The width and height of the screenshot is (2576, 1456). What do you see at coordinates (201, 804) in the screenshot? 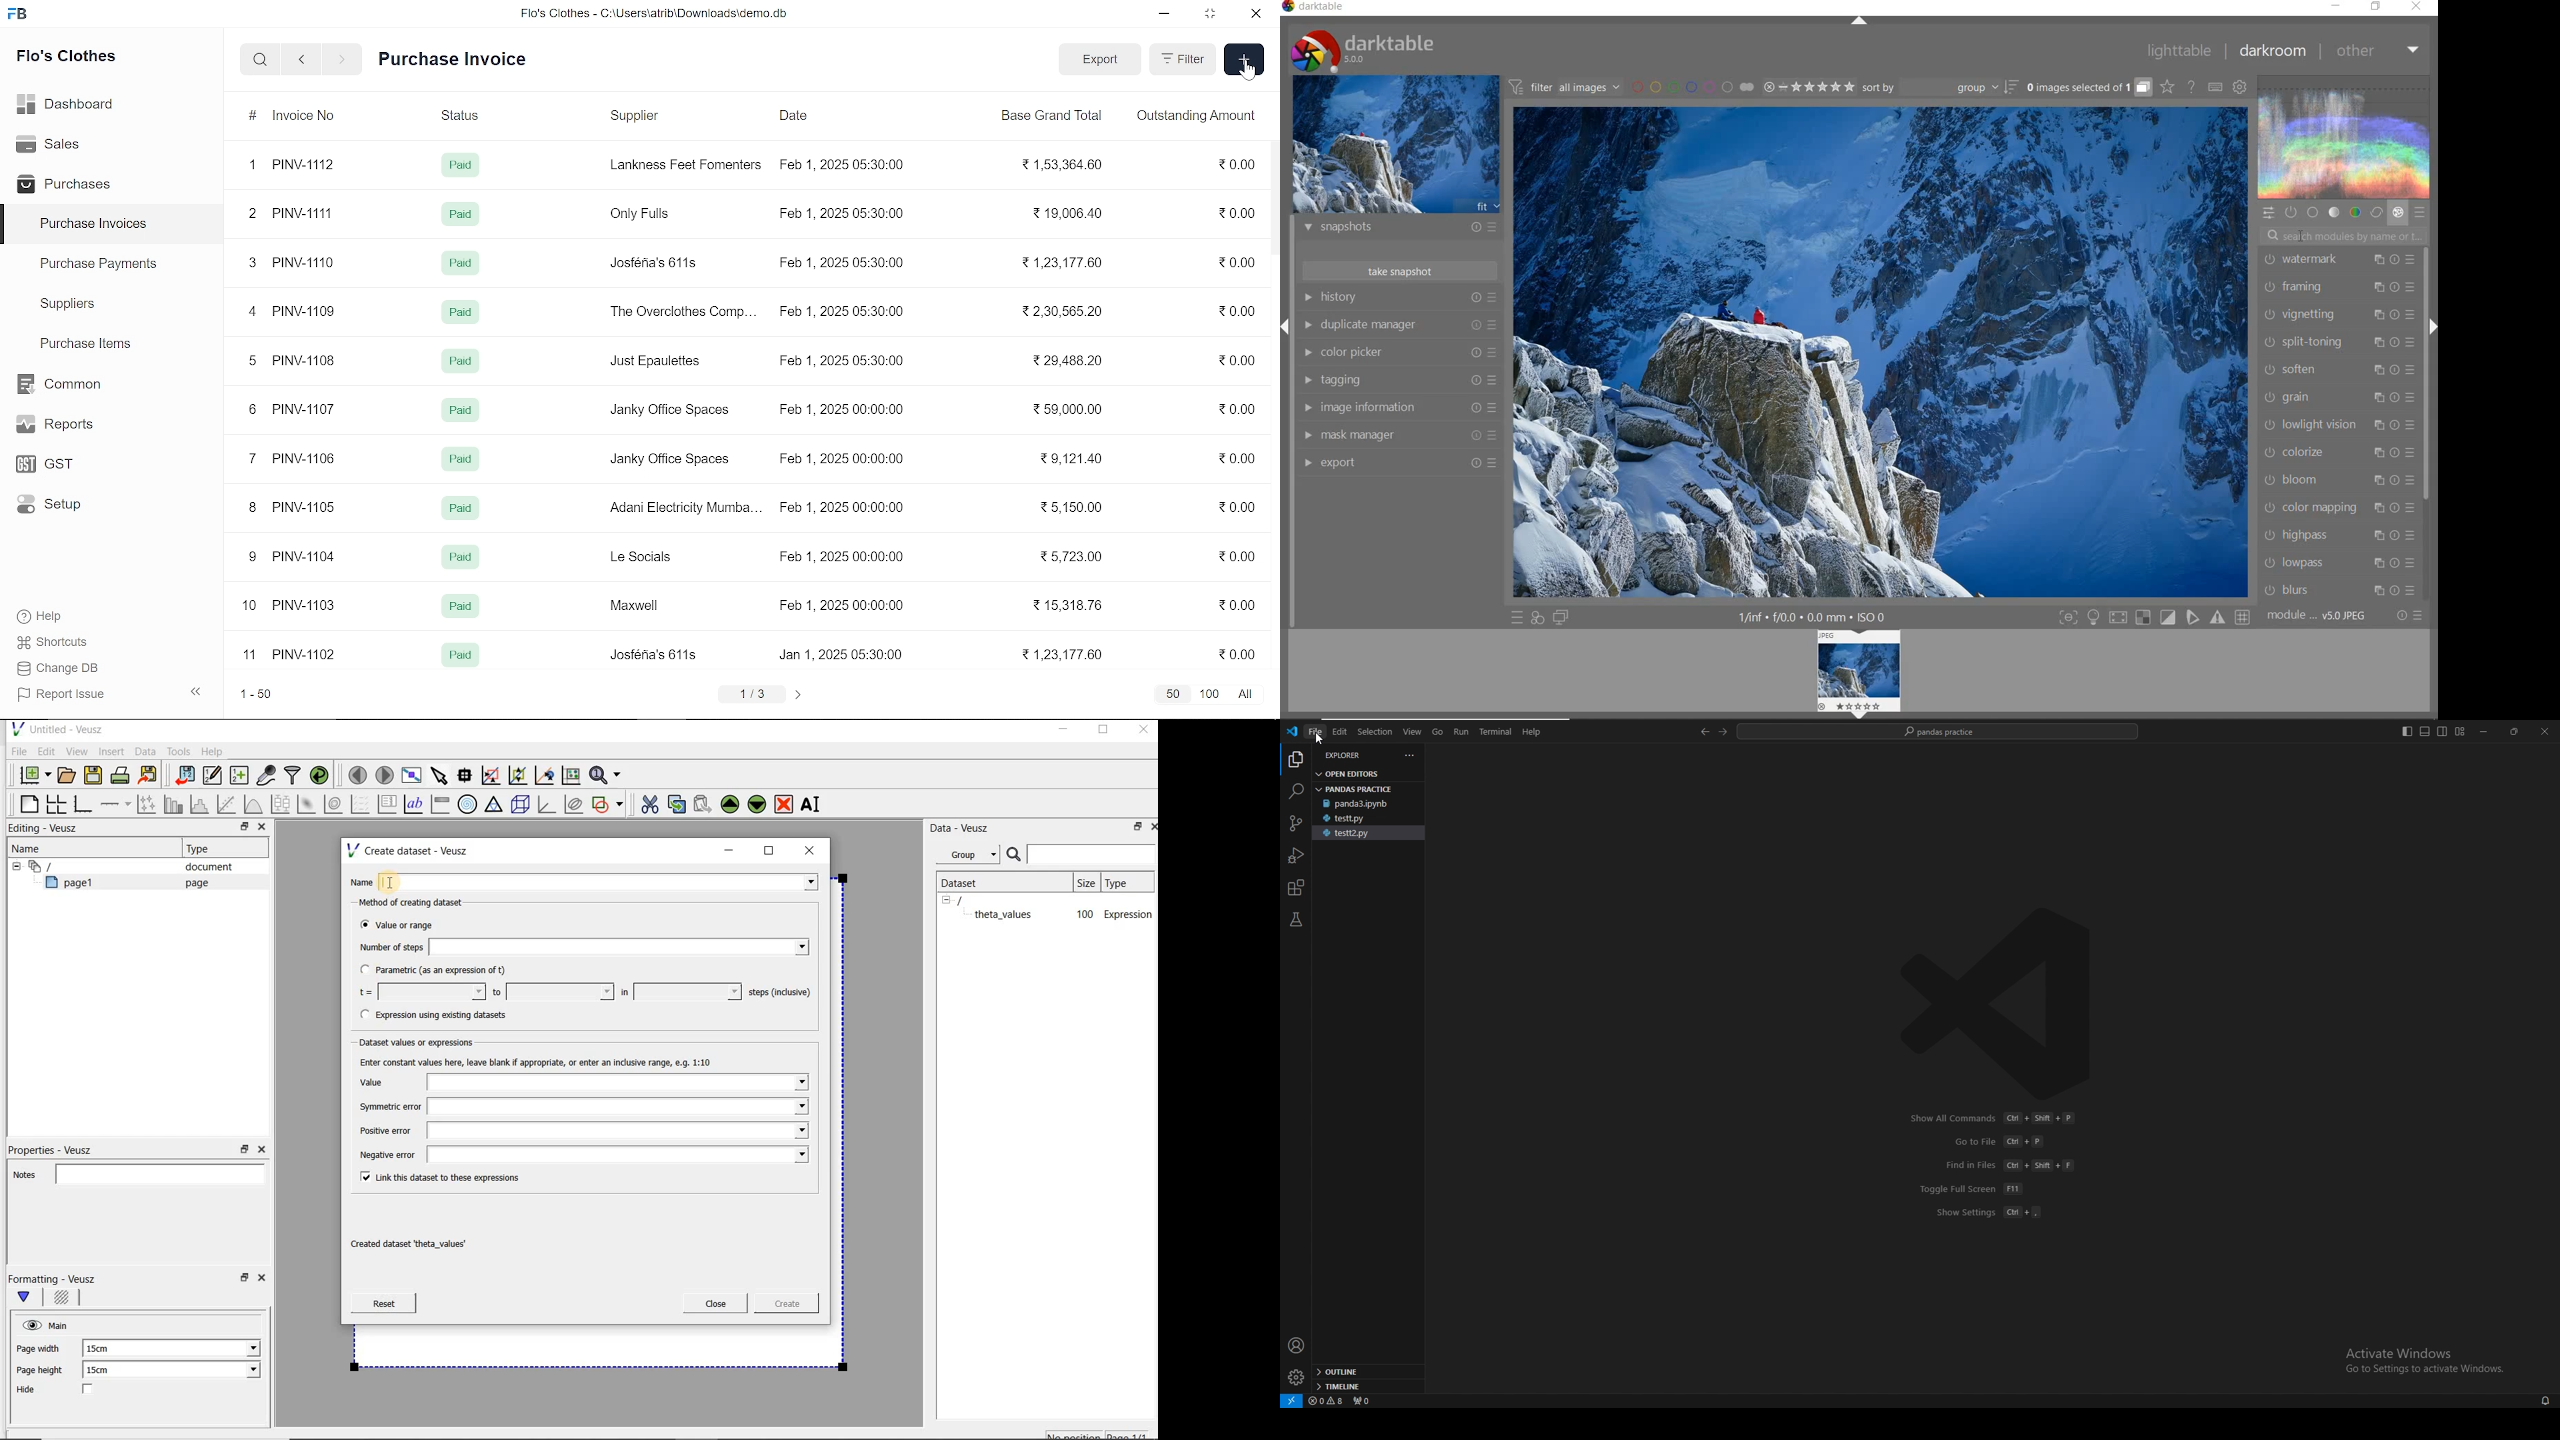
I see `histogram of a dataset` at bounding box center [201, 804].